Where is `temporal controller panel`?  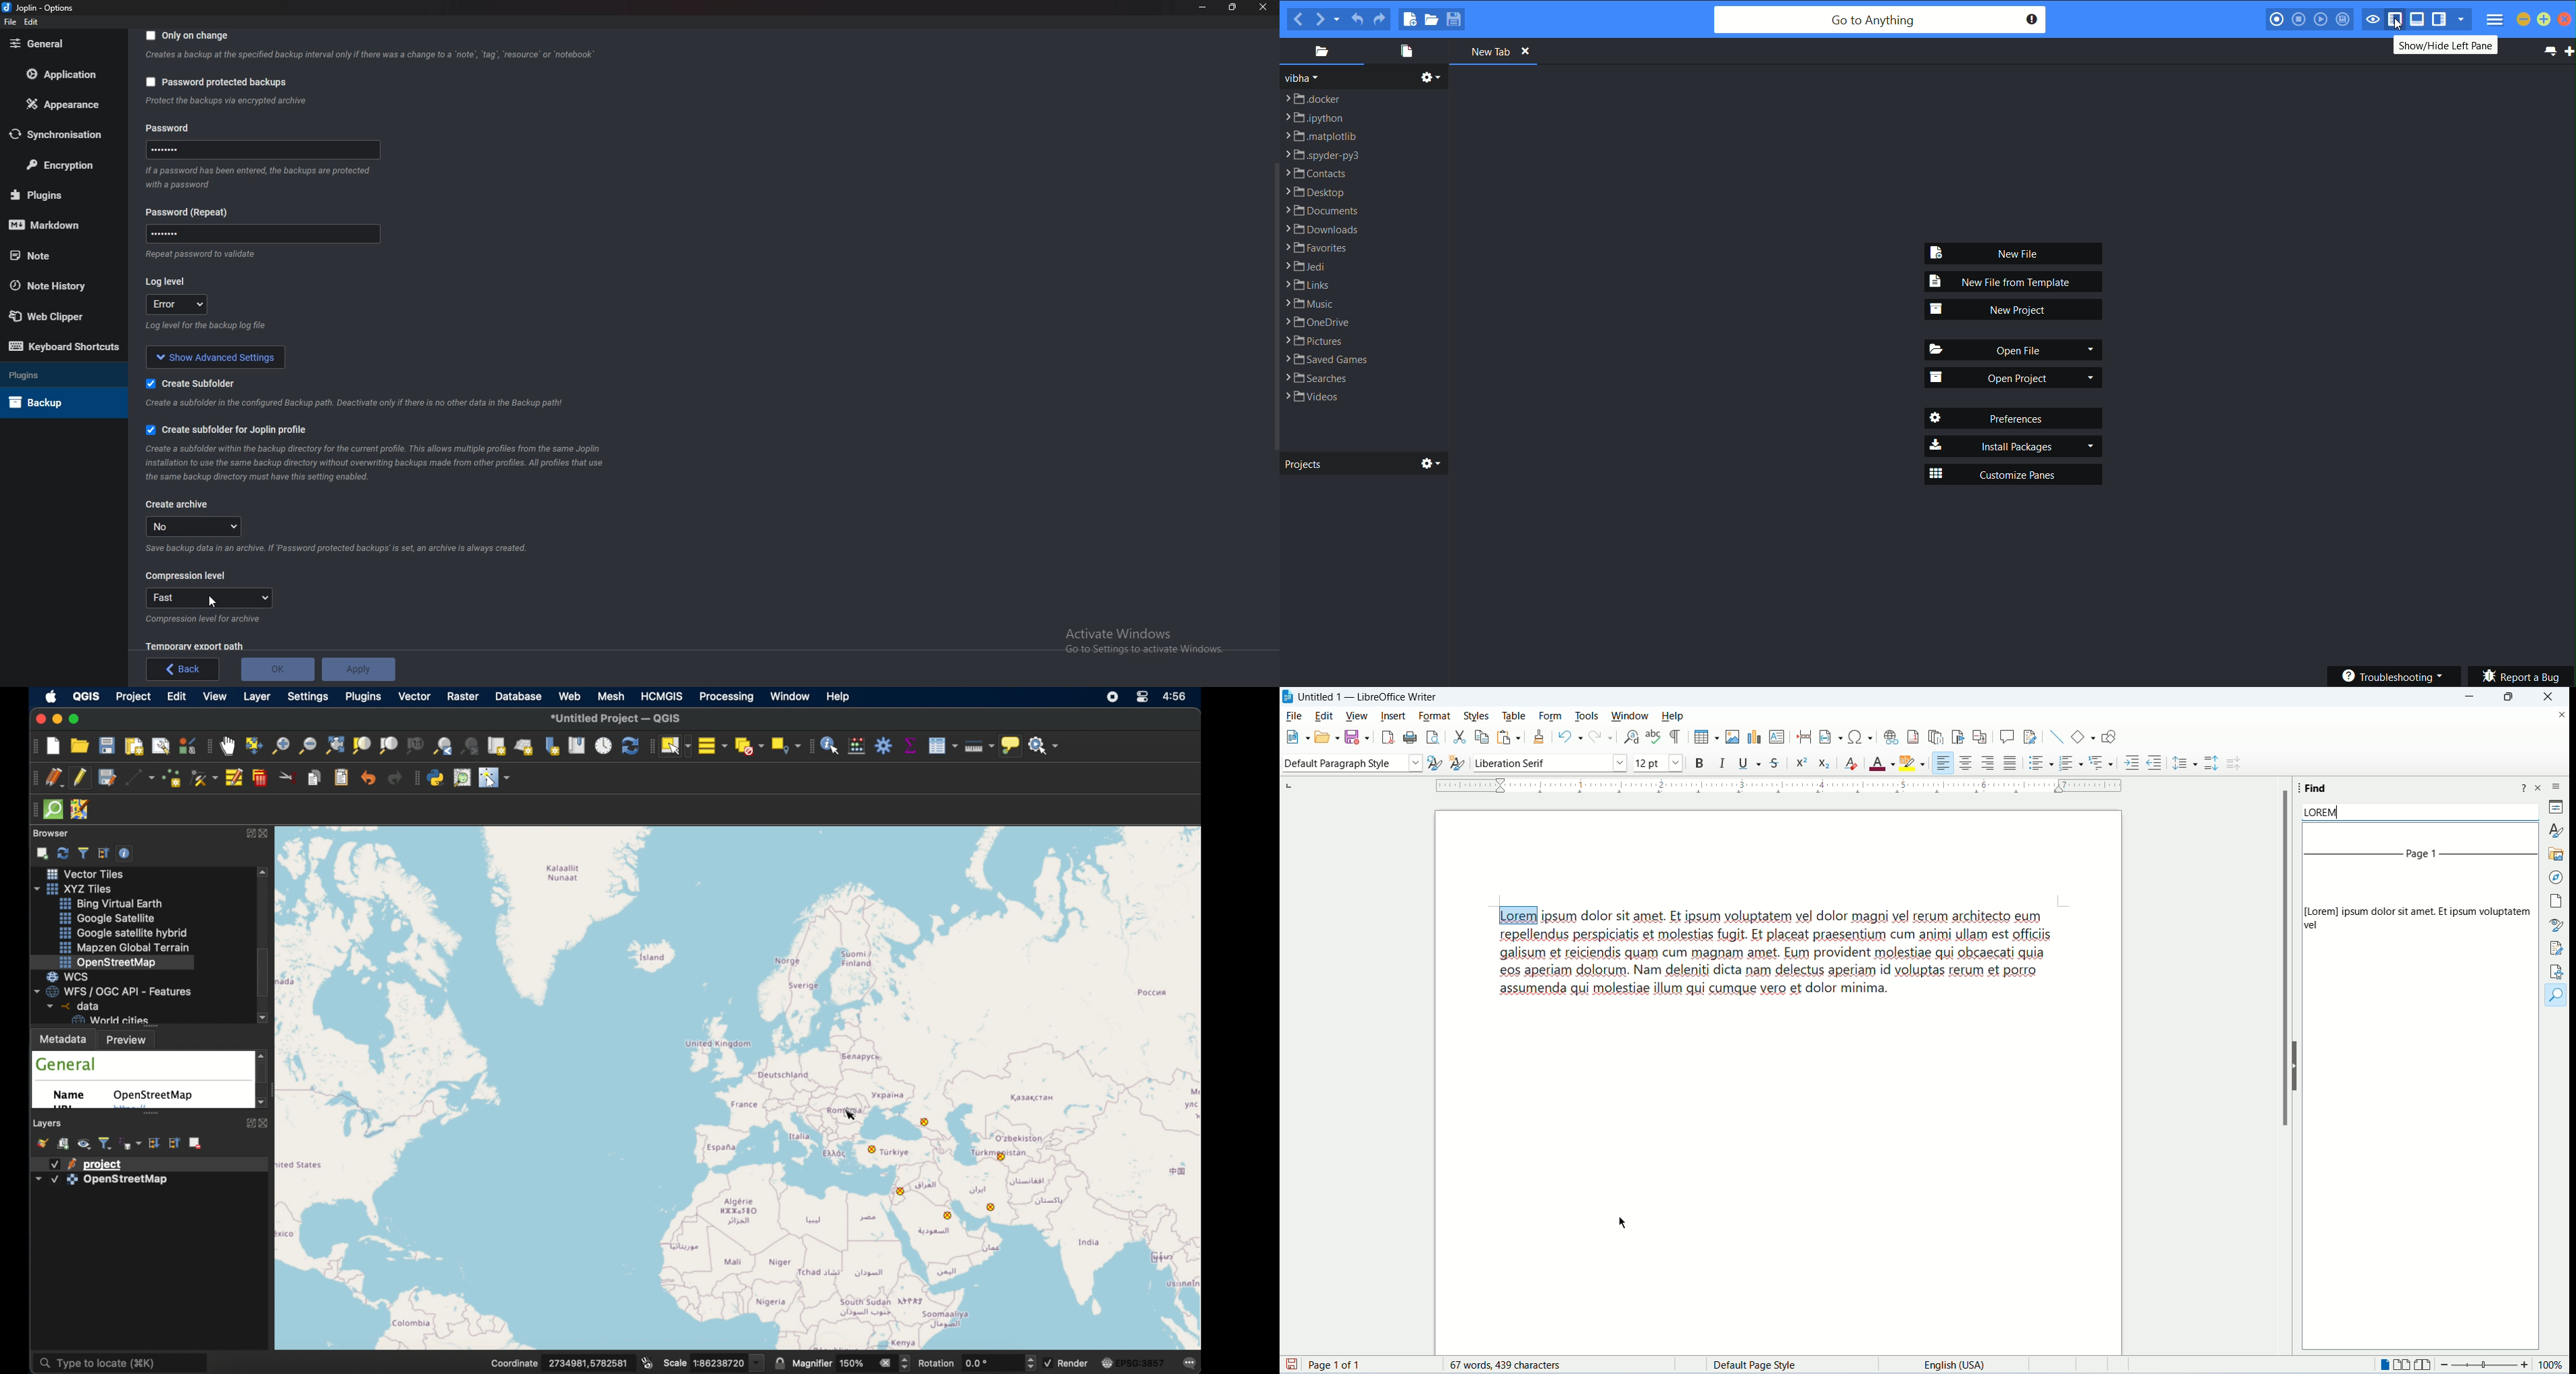 temporal controller panel is located at coordinates (603, 745).